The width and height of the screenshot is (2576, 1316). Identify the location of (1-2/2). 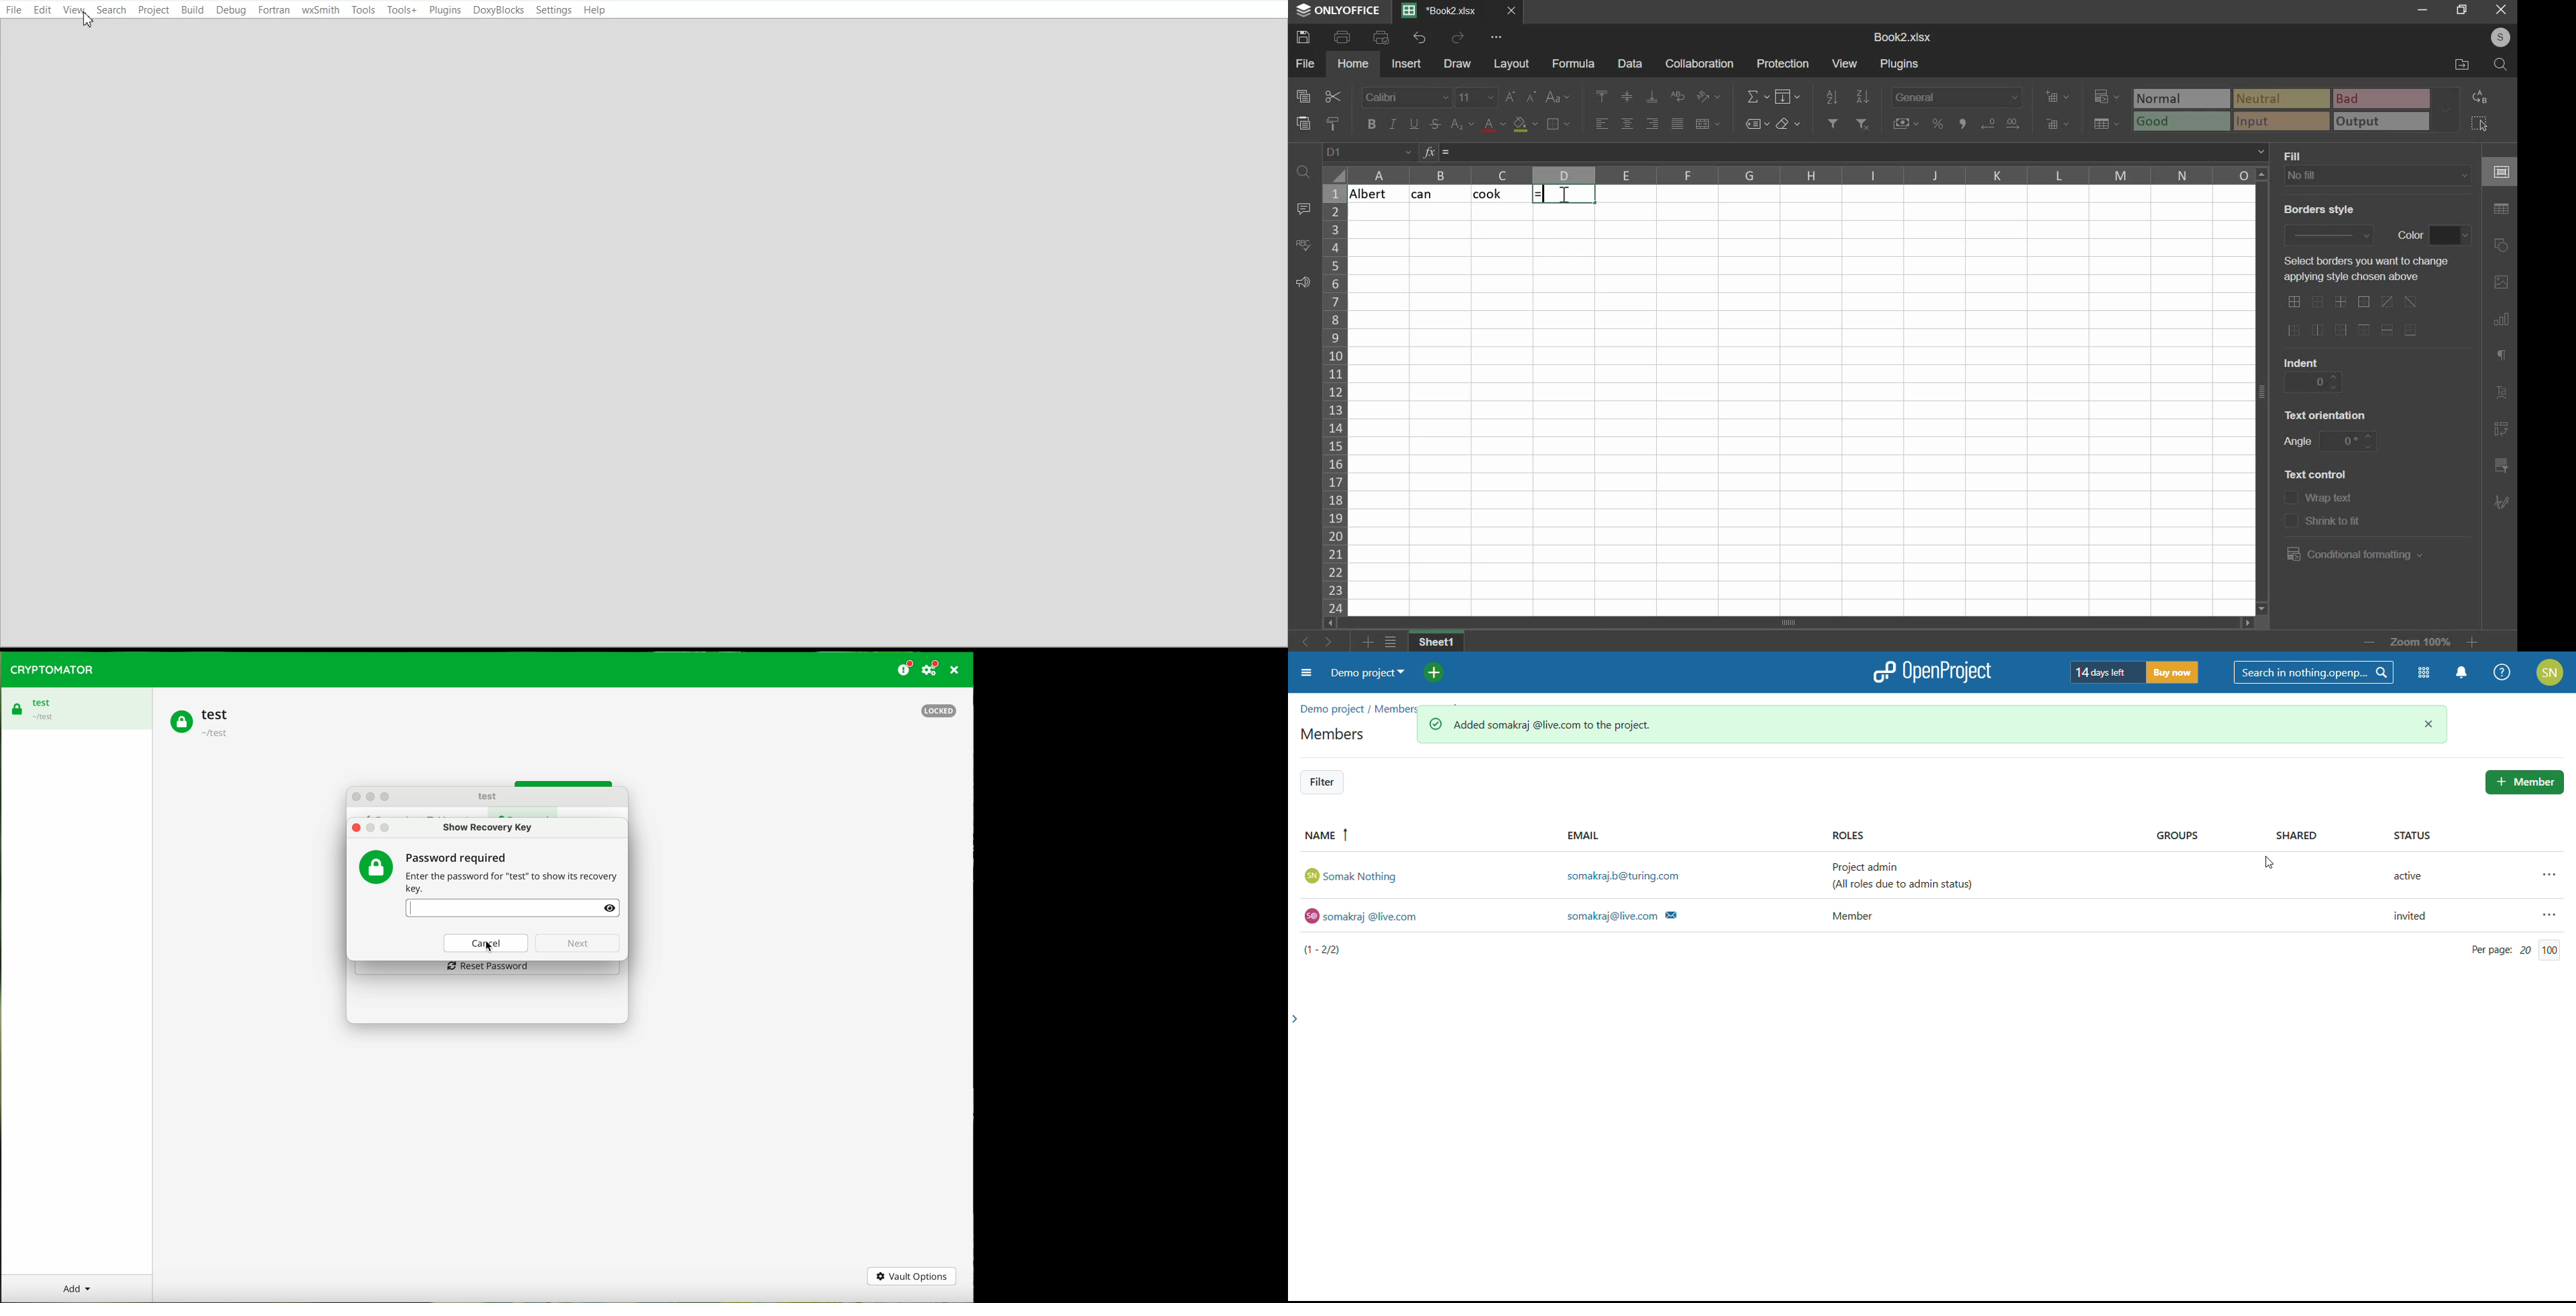
(1329, 954).